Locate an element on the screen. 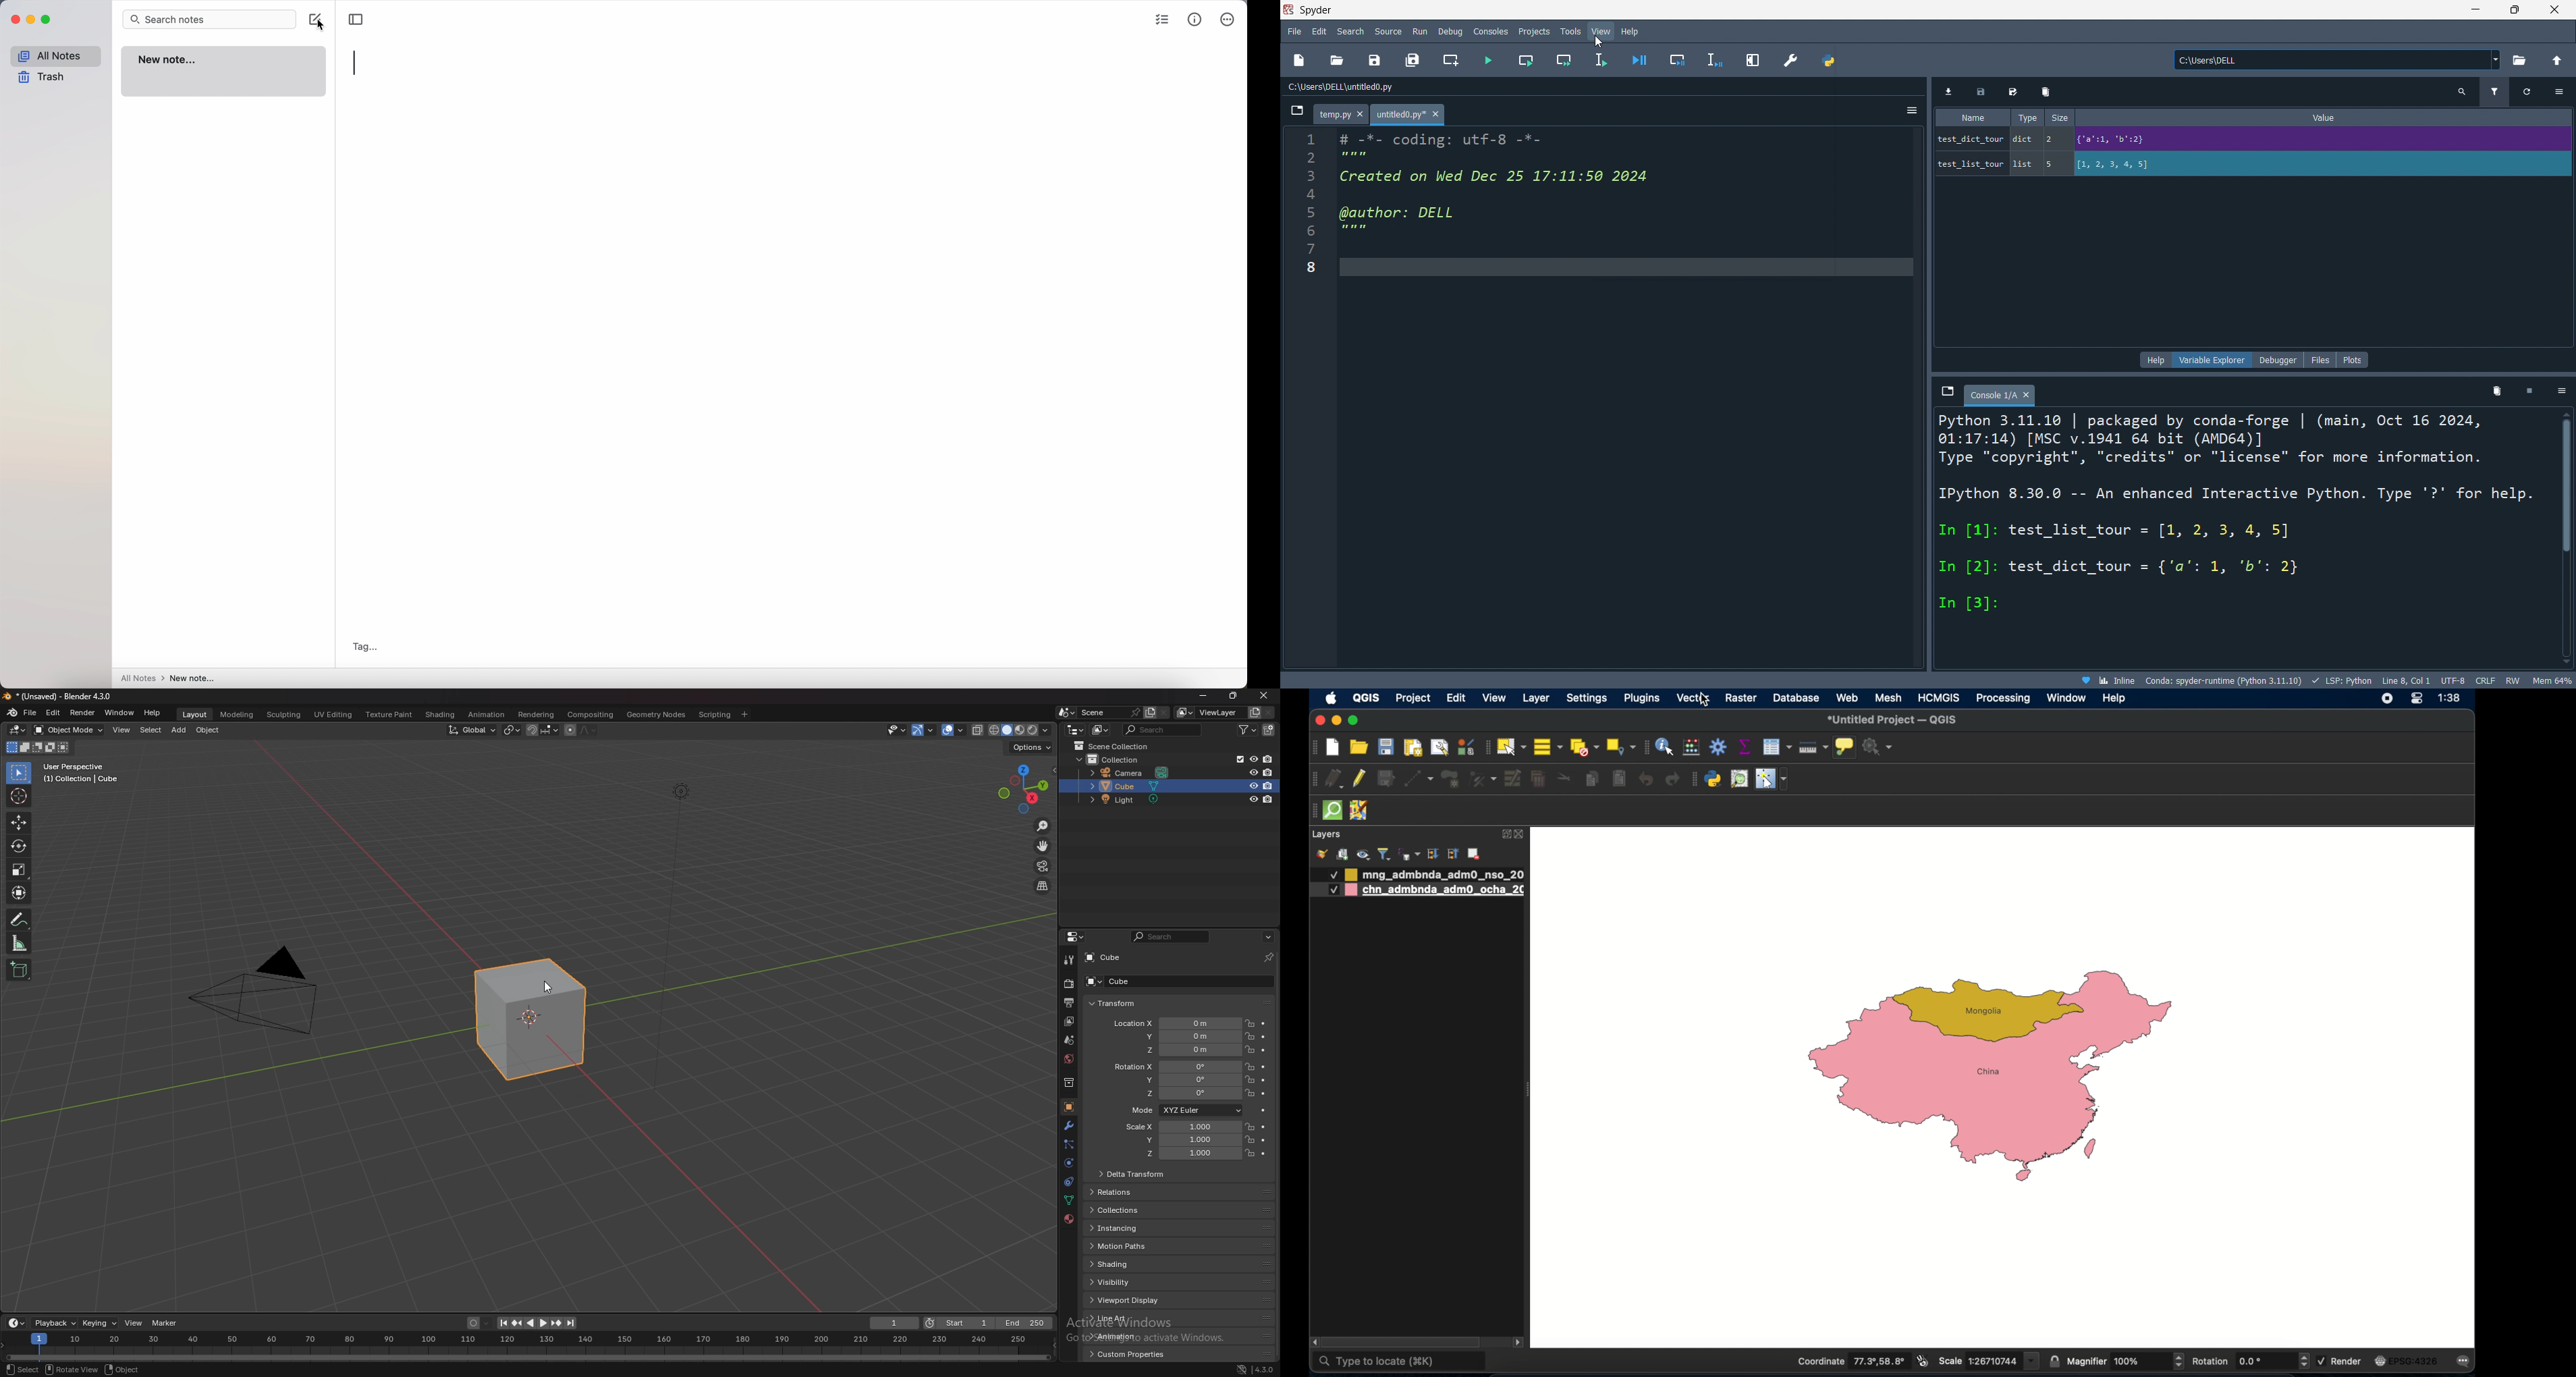 The image size is (2576, 1400). uv editing is located at coordinates (334, 715).